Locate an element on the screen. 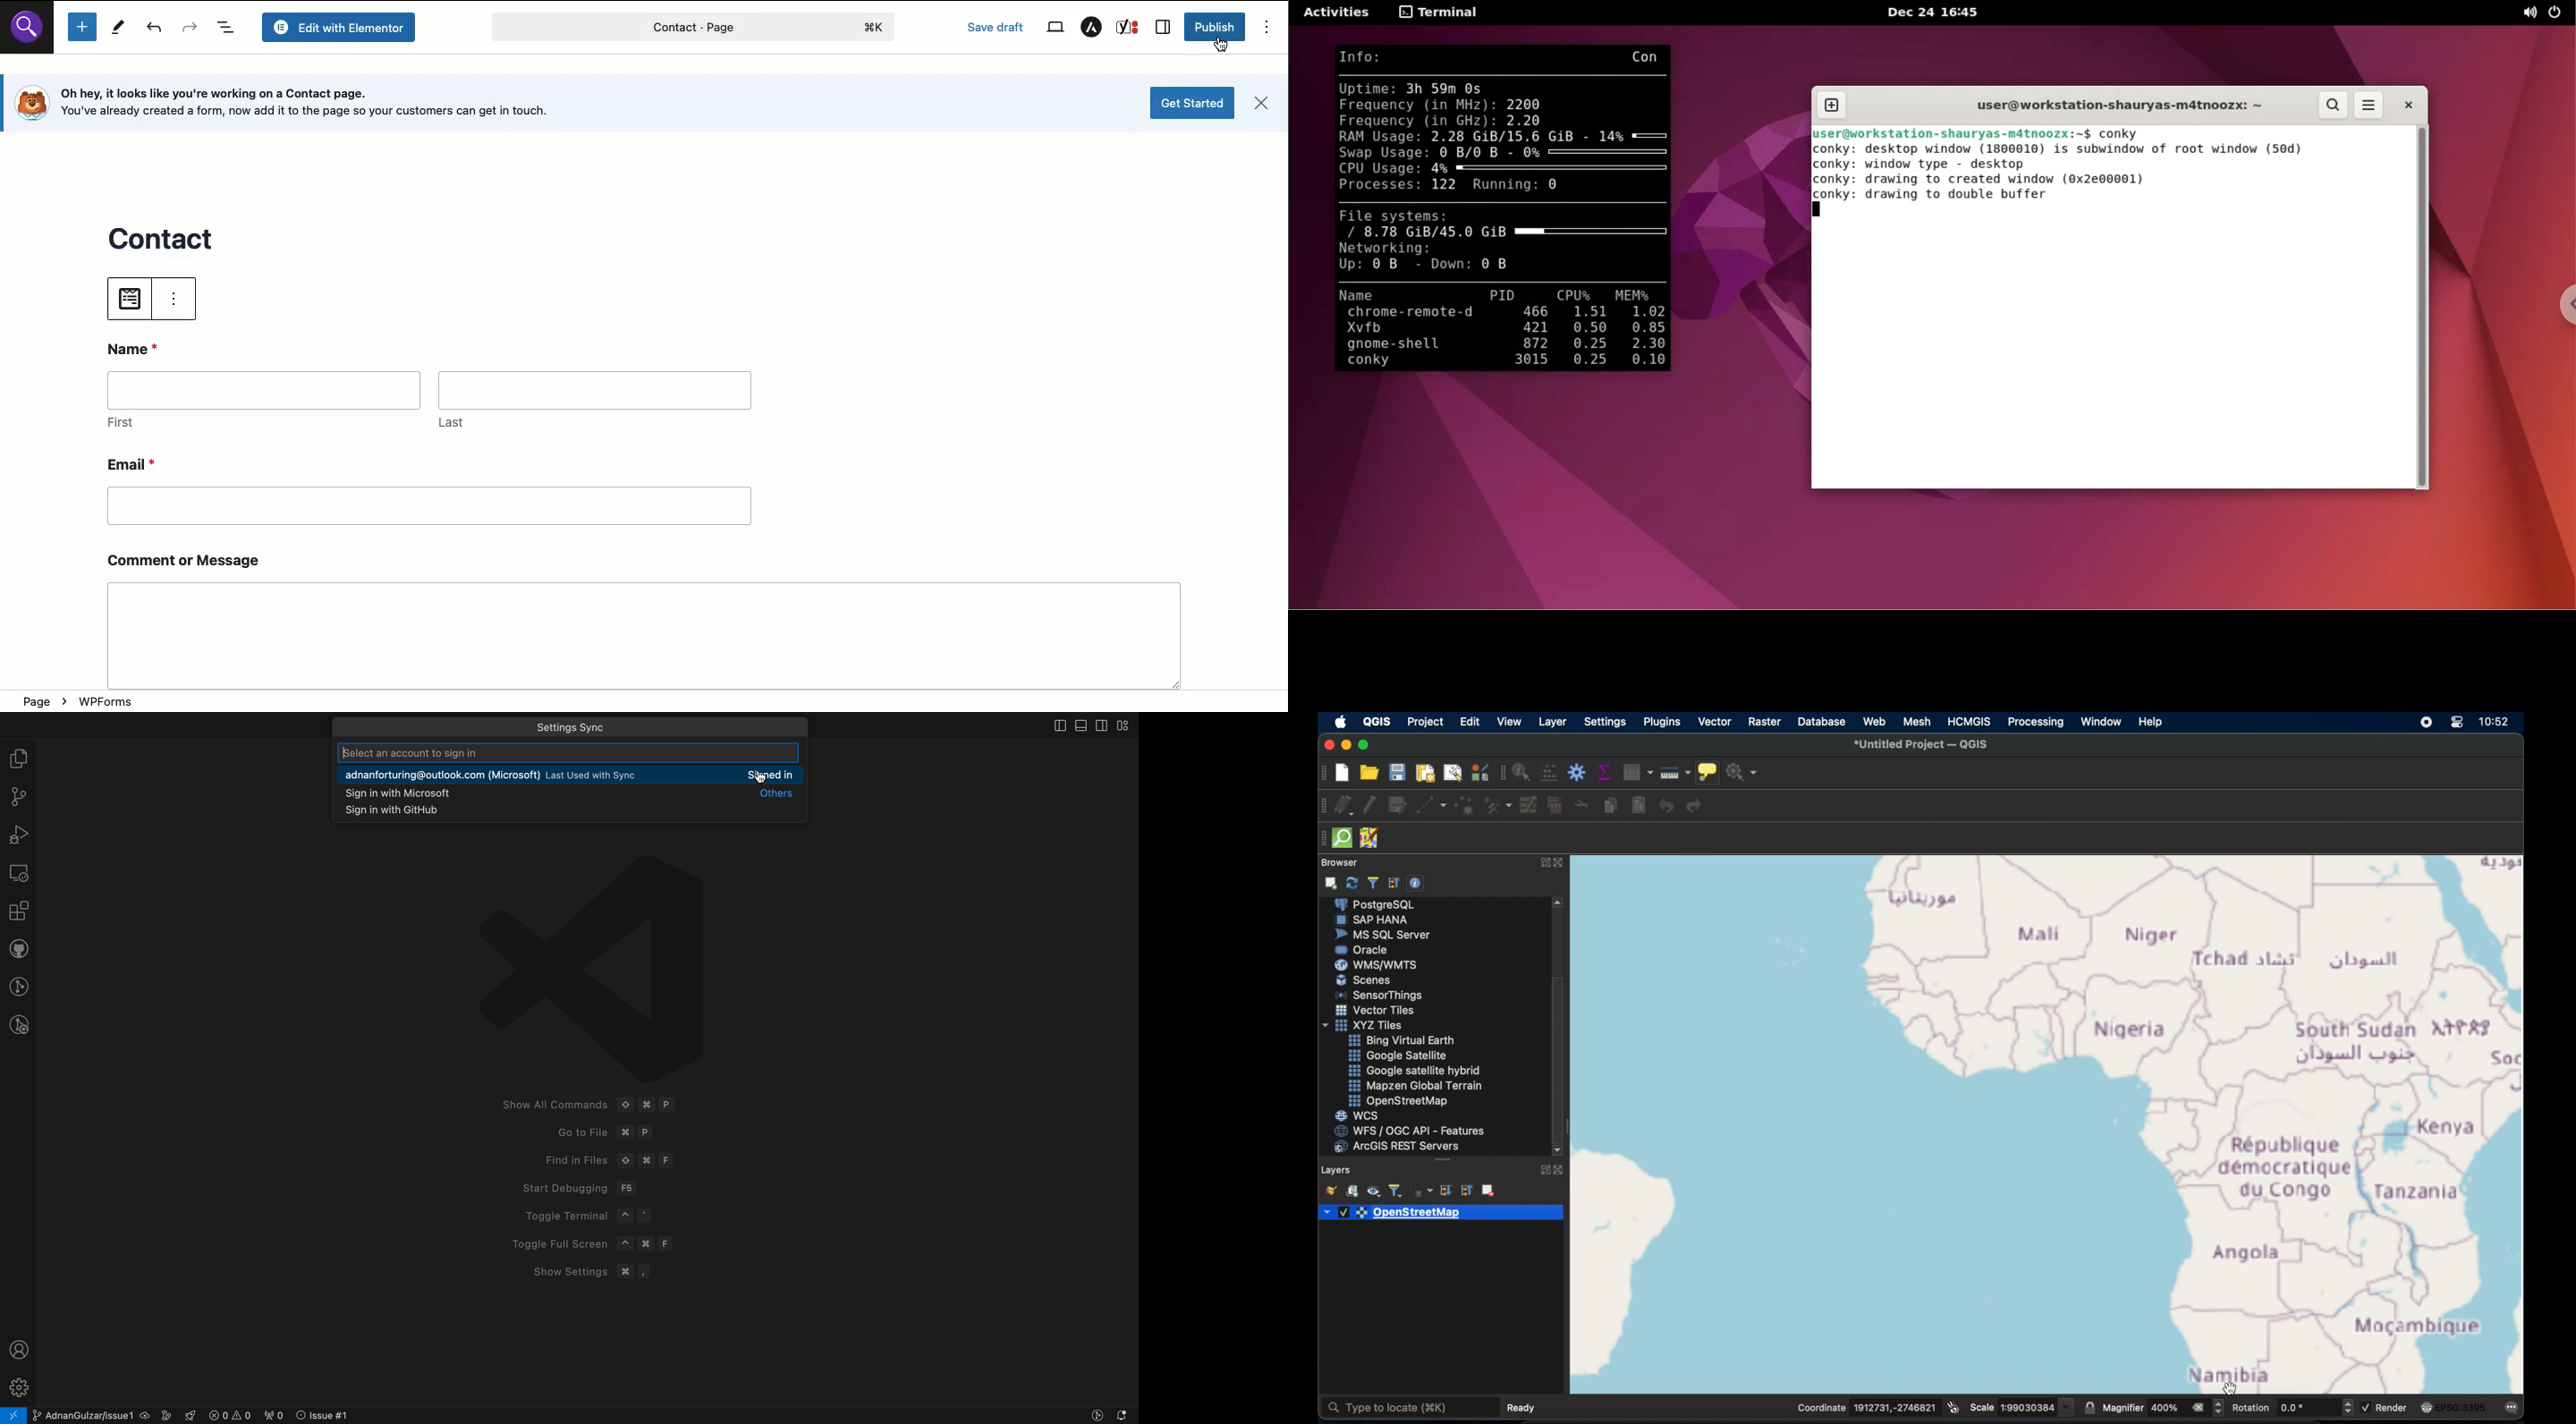  drag handle is located at coordinates (1441, 1160).